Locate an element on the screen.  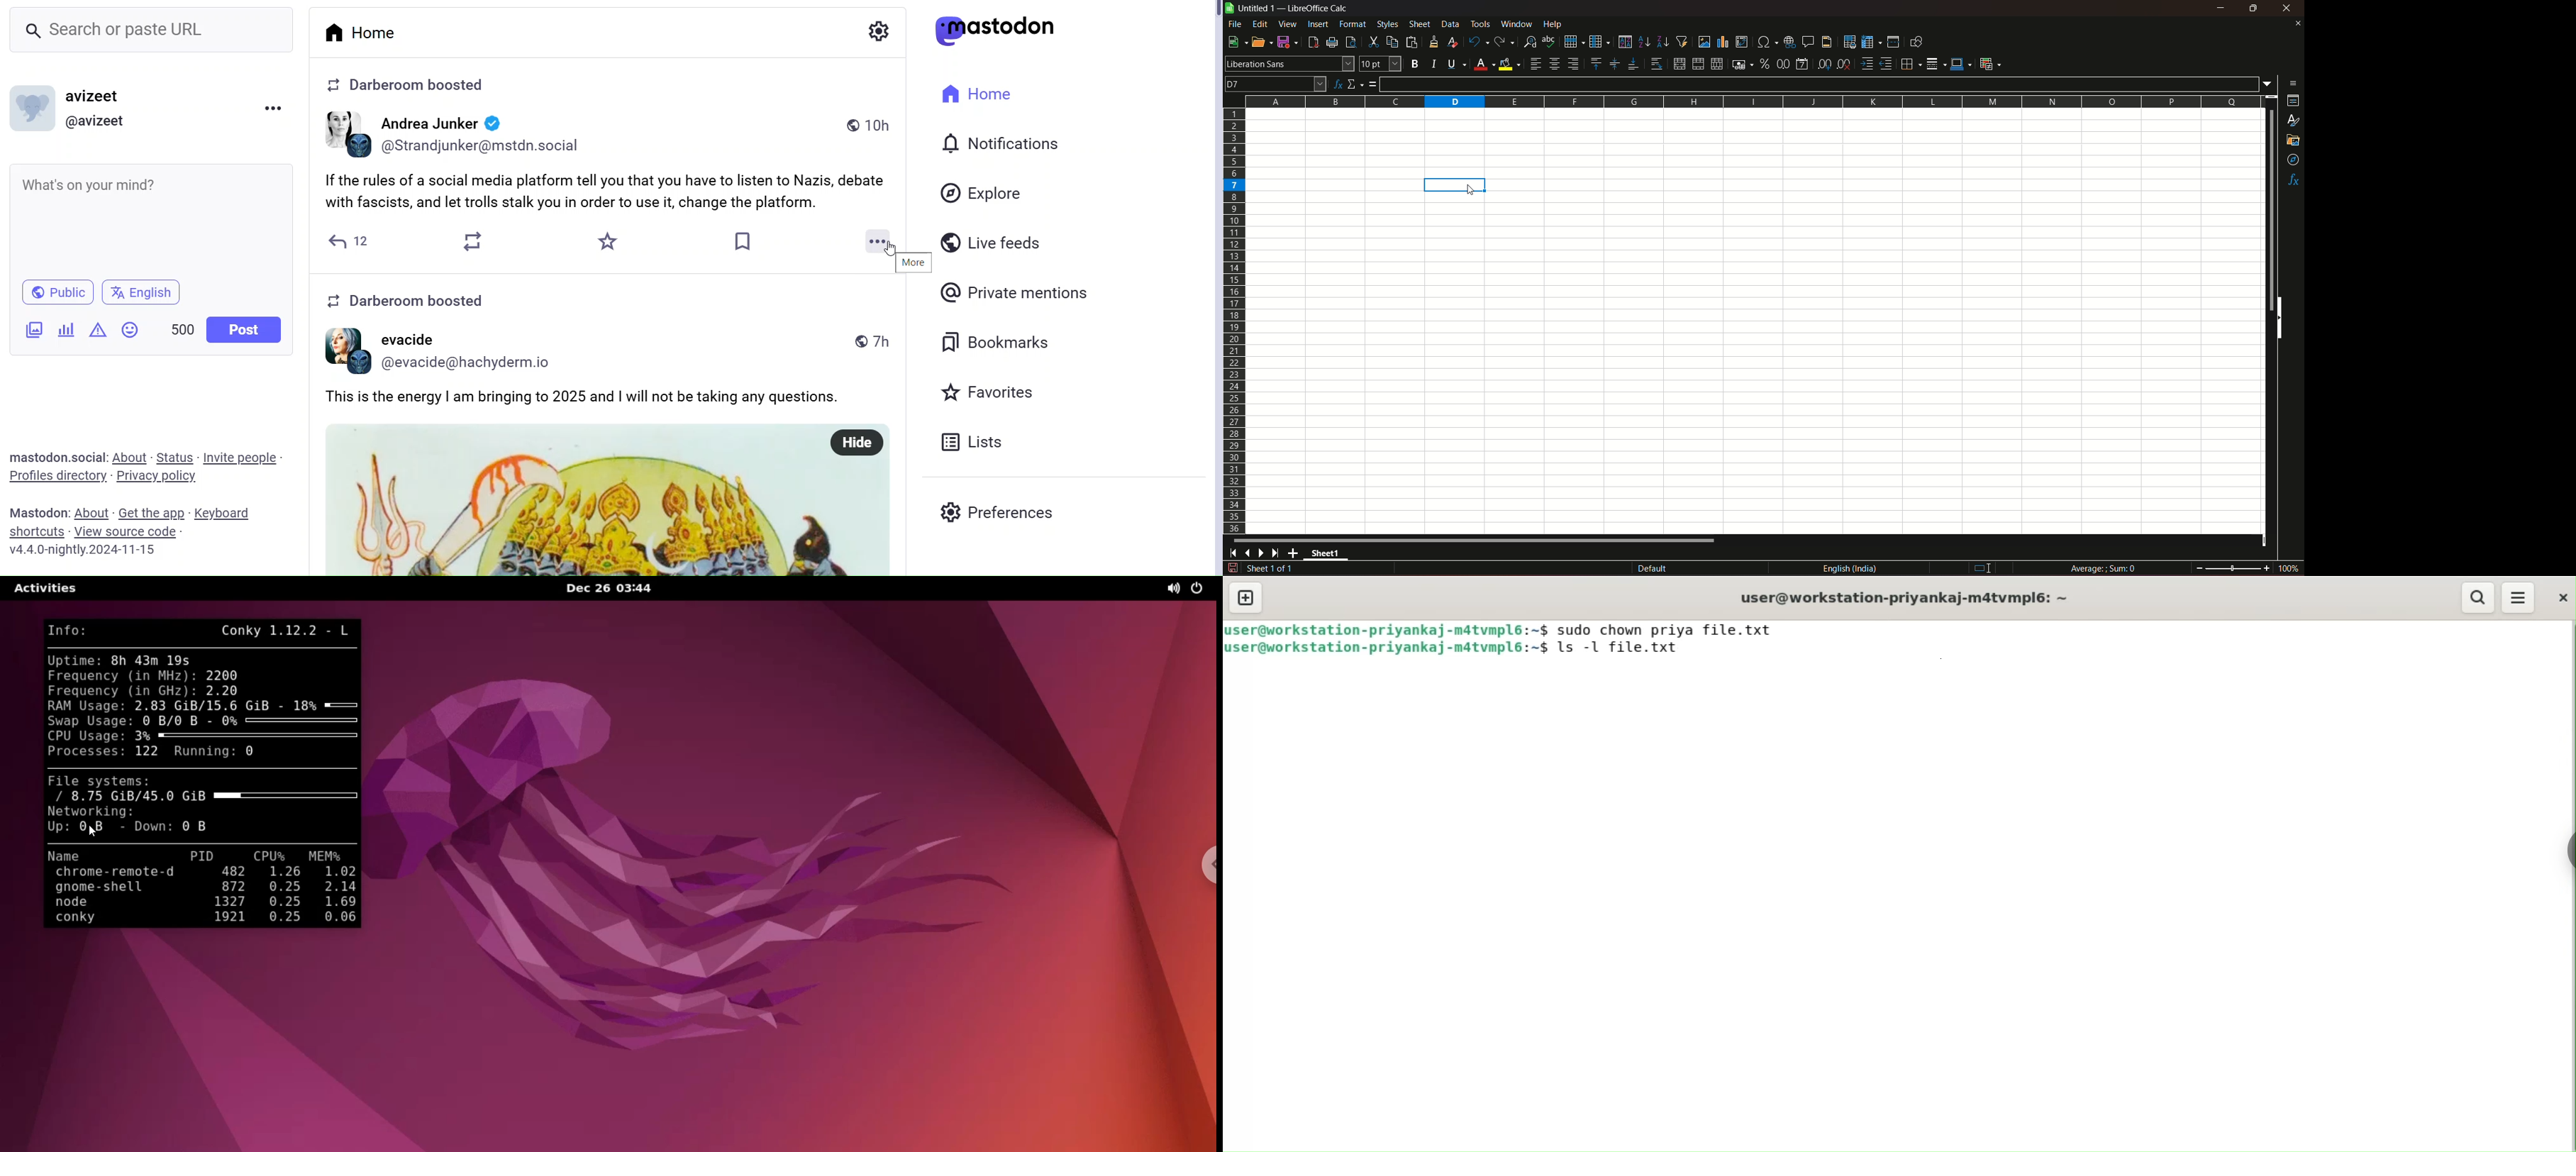
clone formatting is located at coordinates (1435, 41).